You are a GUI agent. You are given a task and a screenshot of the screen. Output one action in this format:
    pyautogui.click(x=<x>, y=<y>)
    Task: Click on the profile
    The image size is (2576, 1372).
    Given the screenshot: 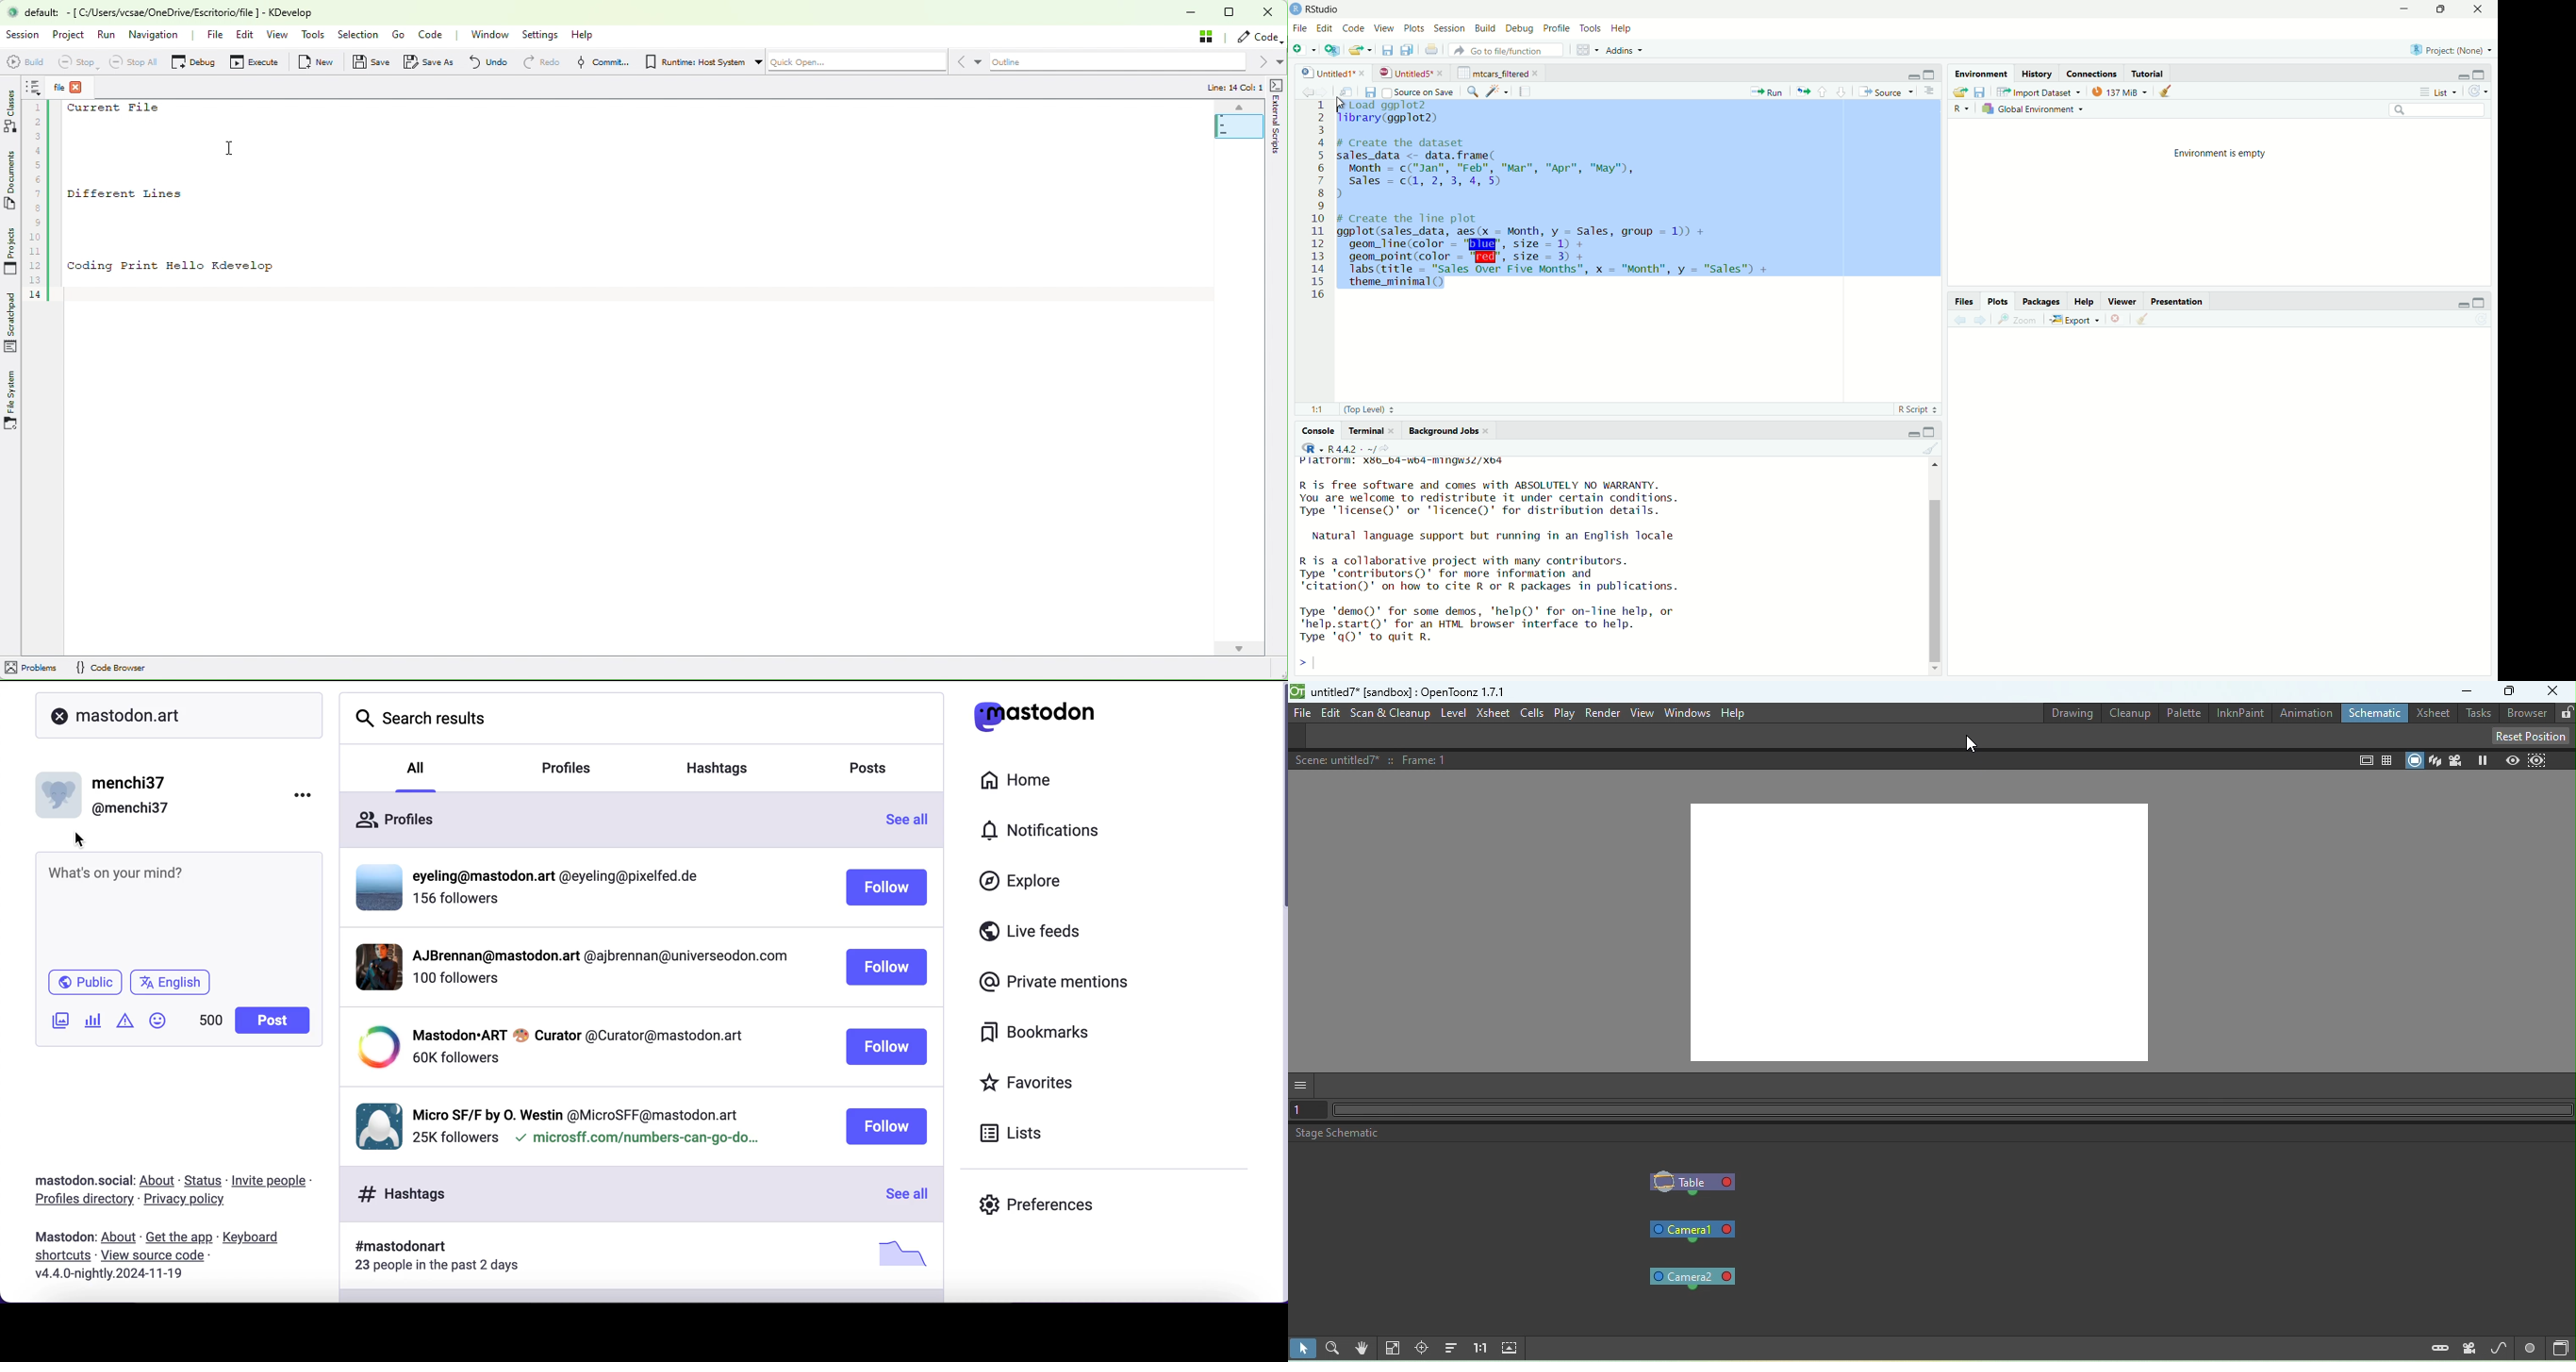 What is the action you would take?
    pyautogui.click(x=528, y=887)
    